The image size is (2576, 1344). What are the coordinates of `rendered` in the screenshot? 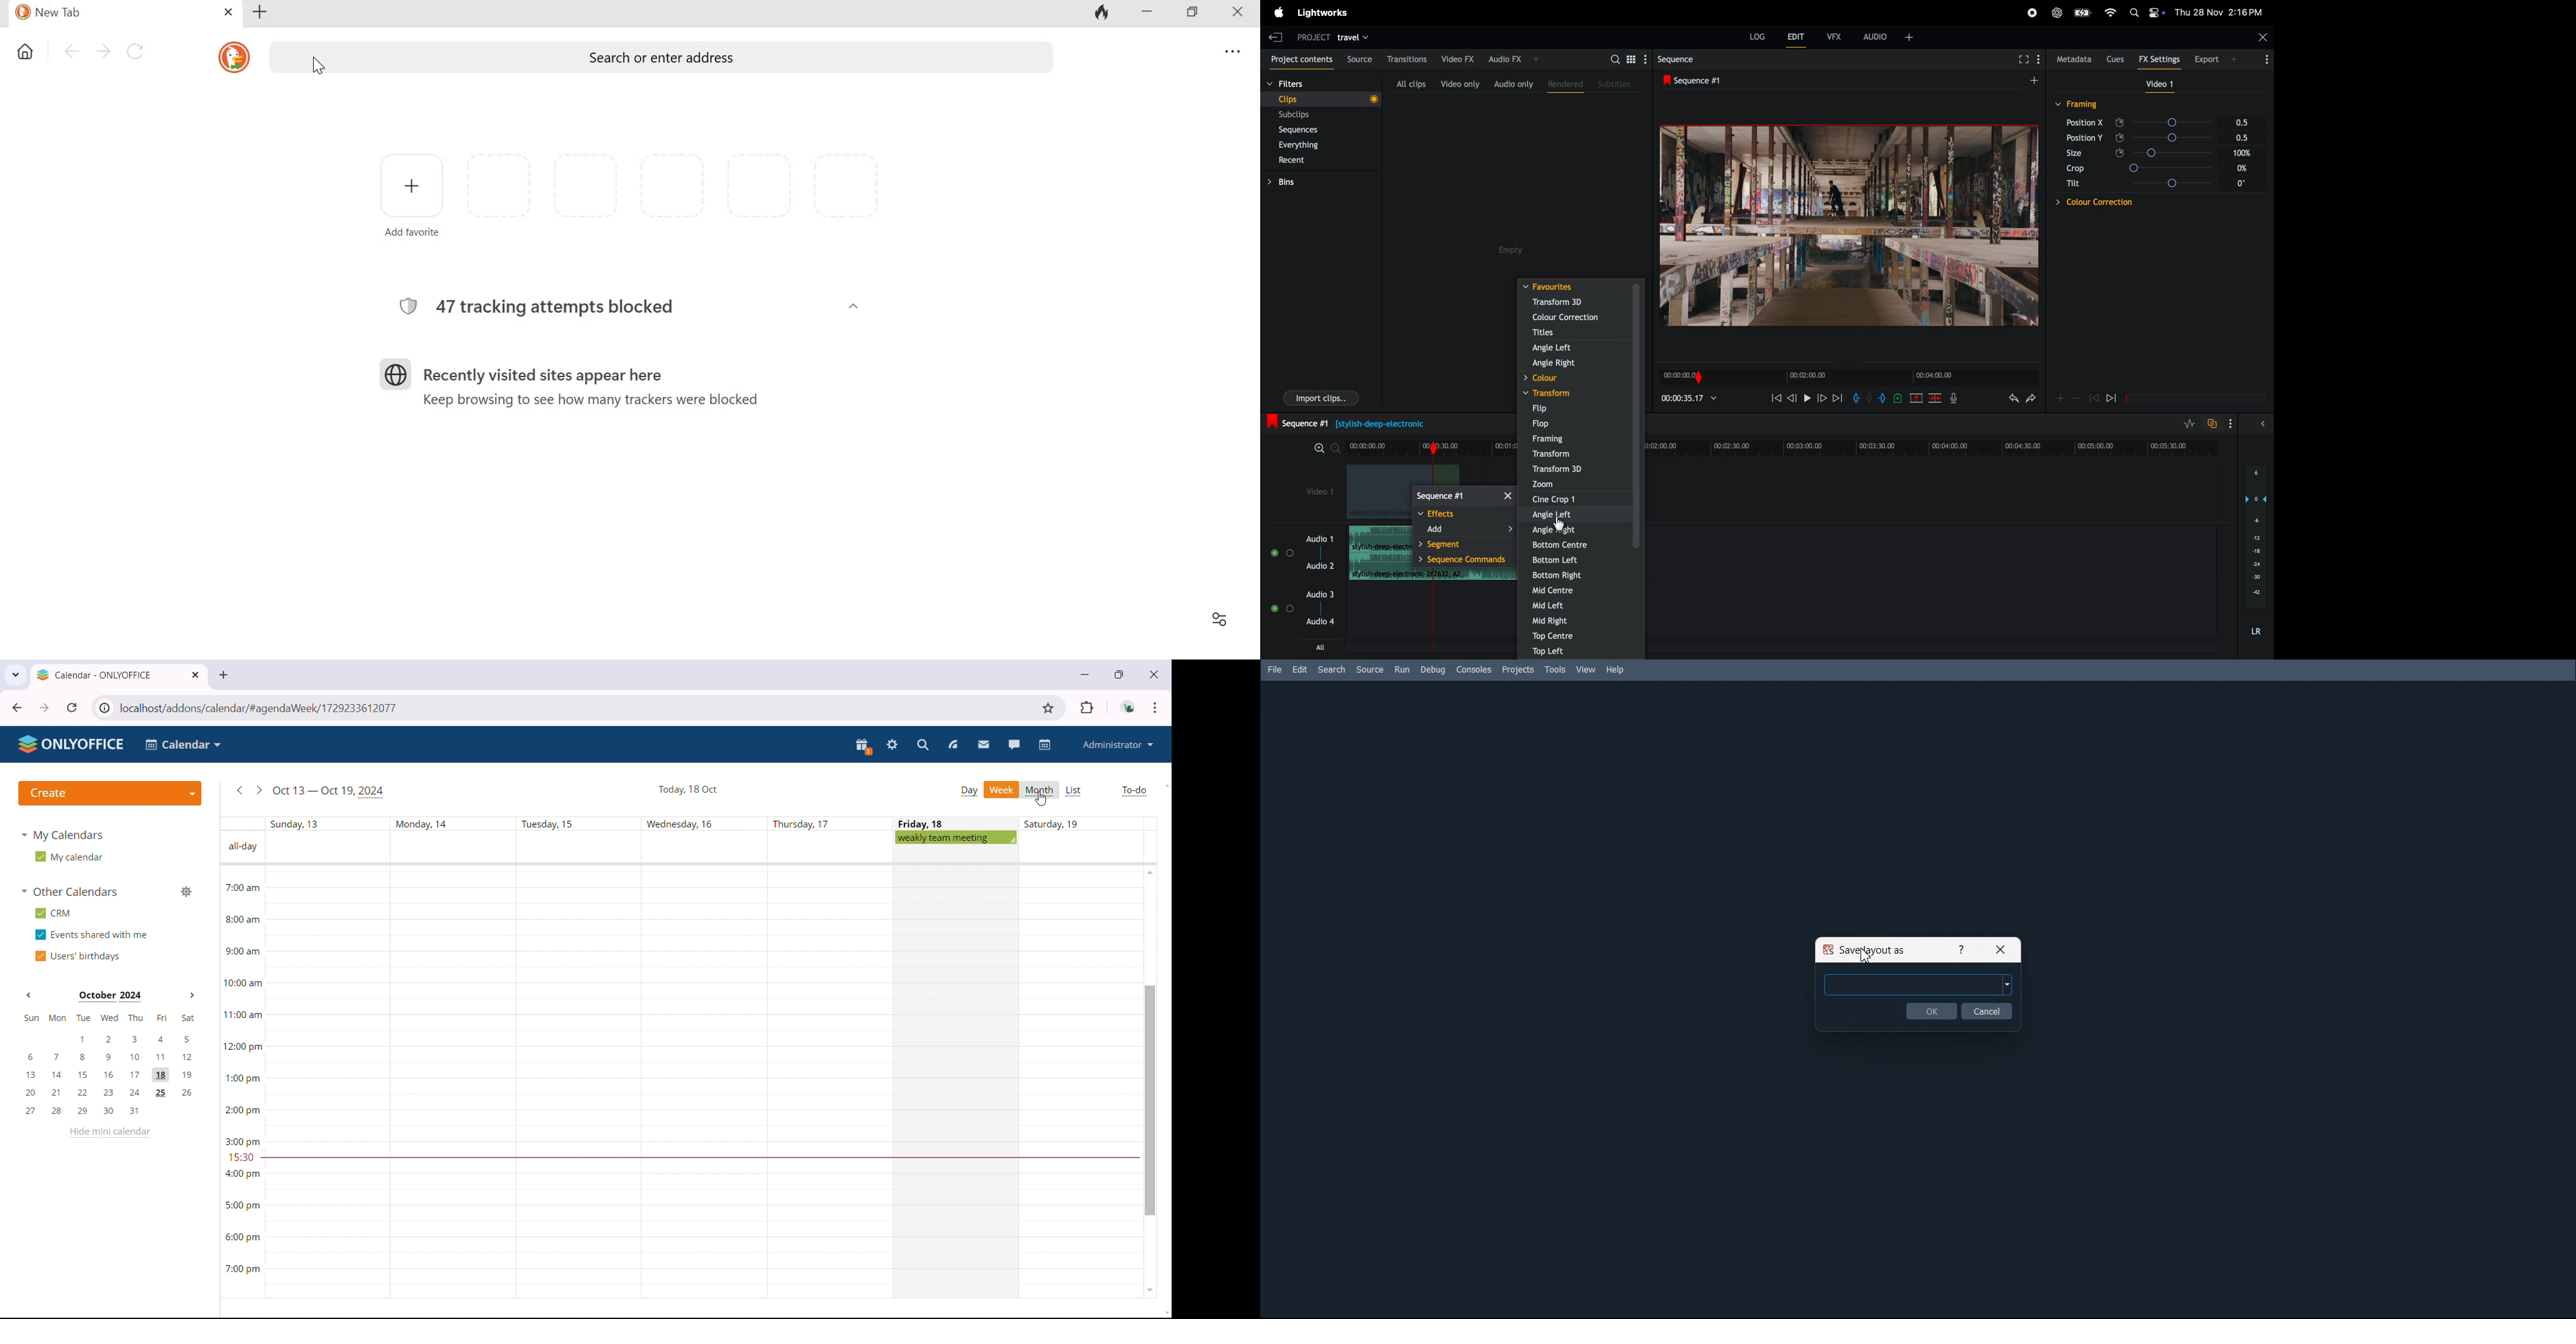 It's located at (1563, 82).